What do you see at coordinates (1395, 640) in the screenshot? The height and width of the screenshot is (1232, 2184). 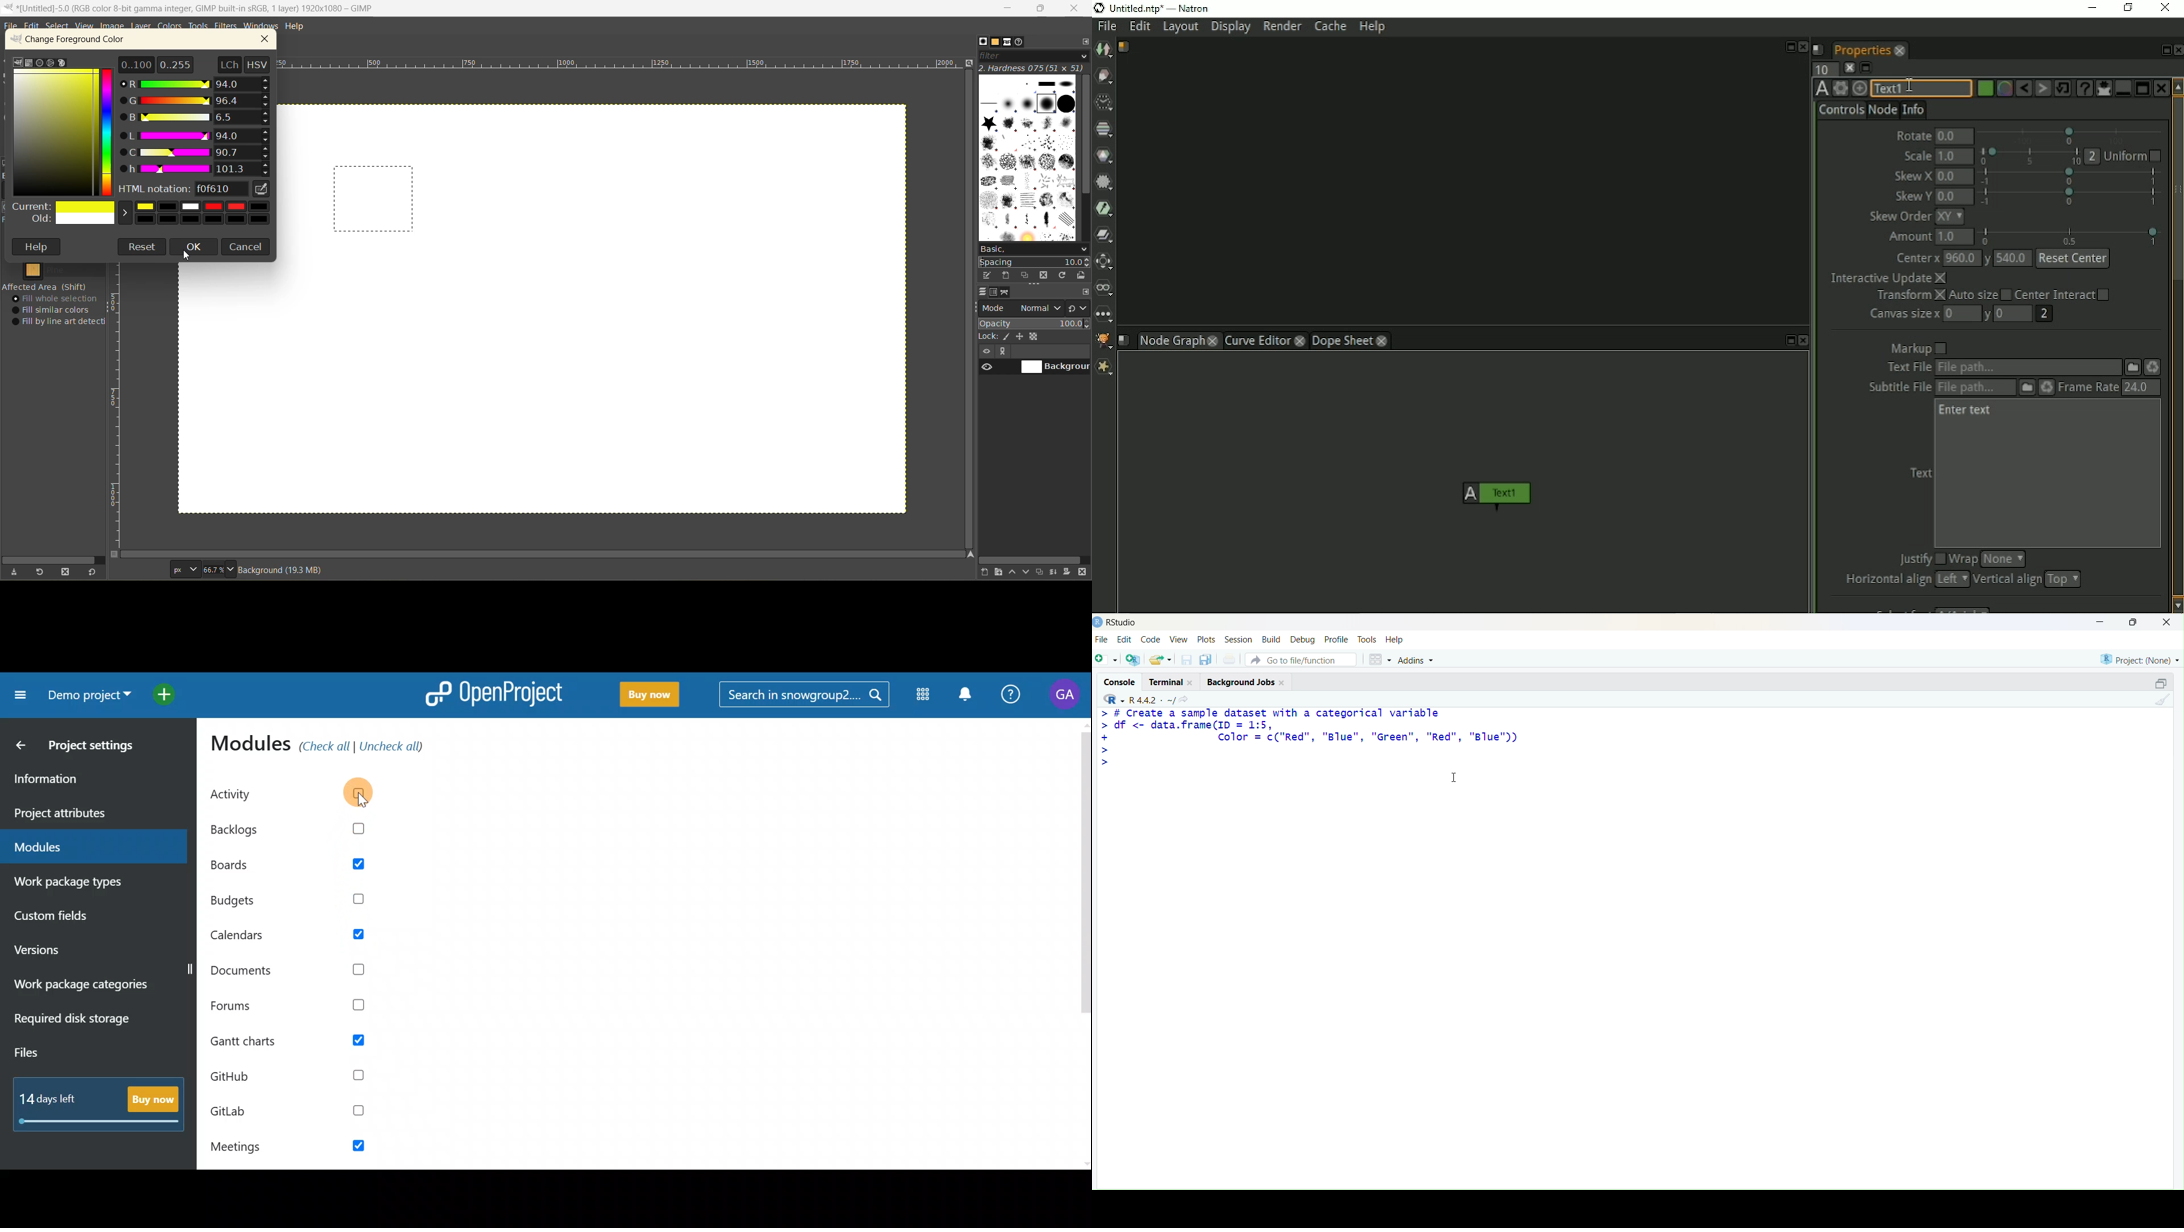 I see `help` at bounding box center [1395, 640].